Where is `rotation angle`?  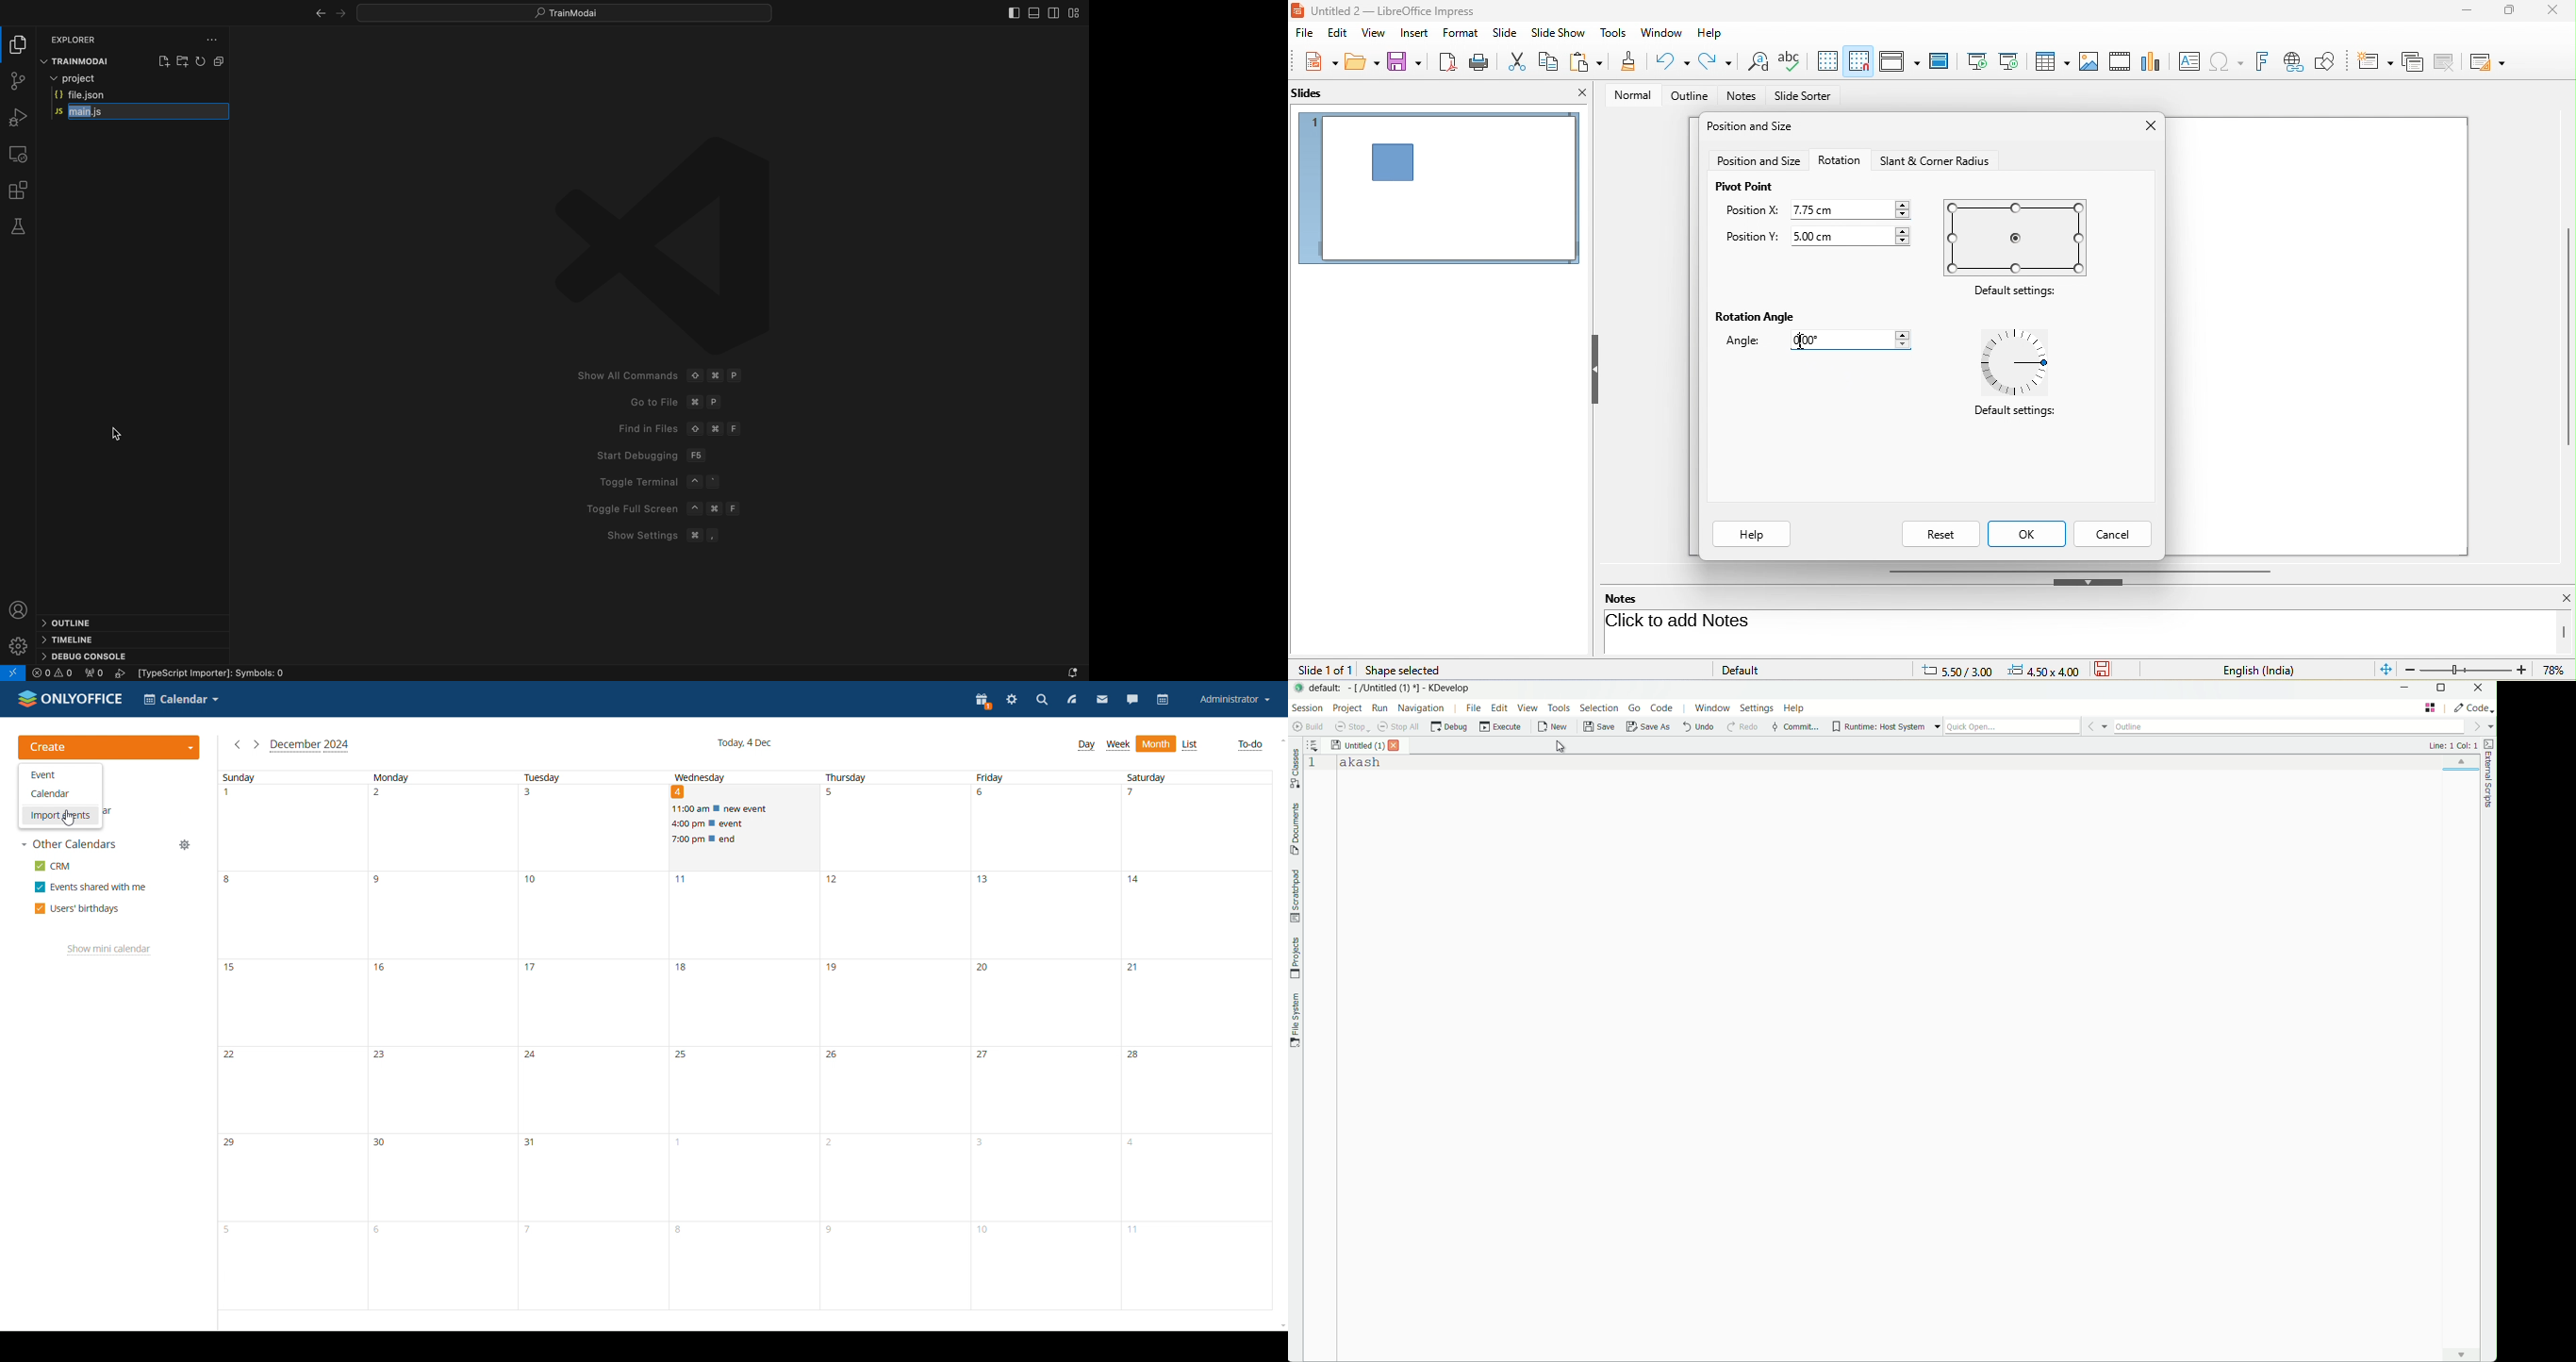
rotation angle is located at coordinates (1758, 318).